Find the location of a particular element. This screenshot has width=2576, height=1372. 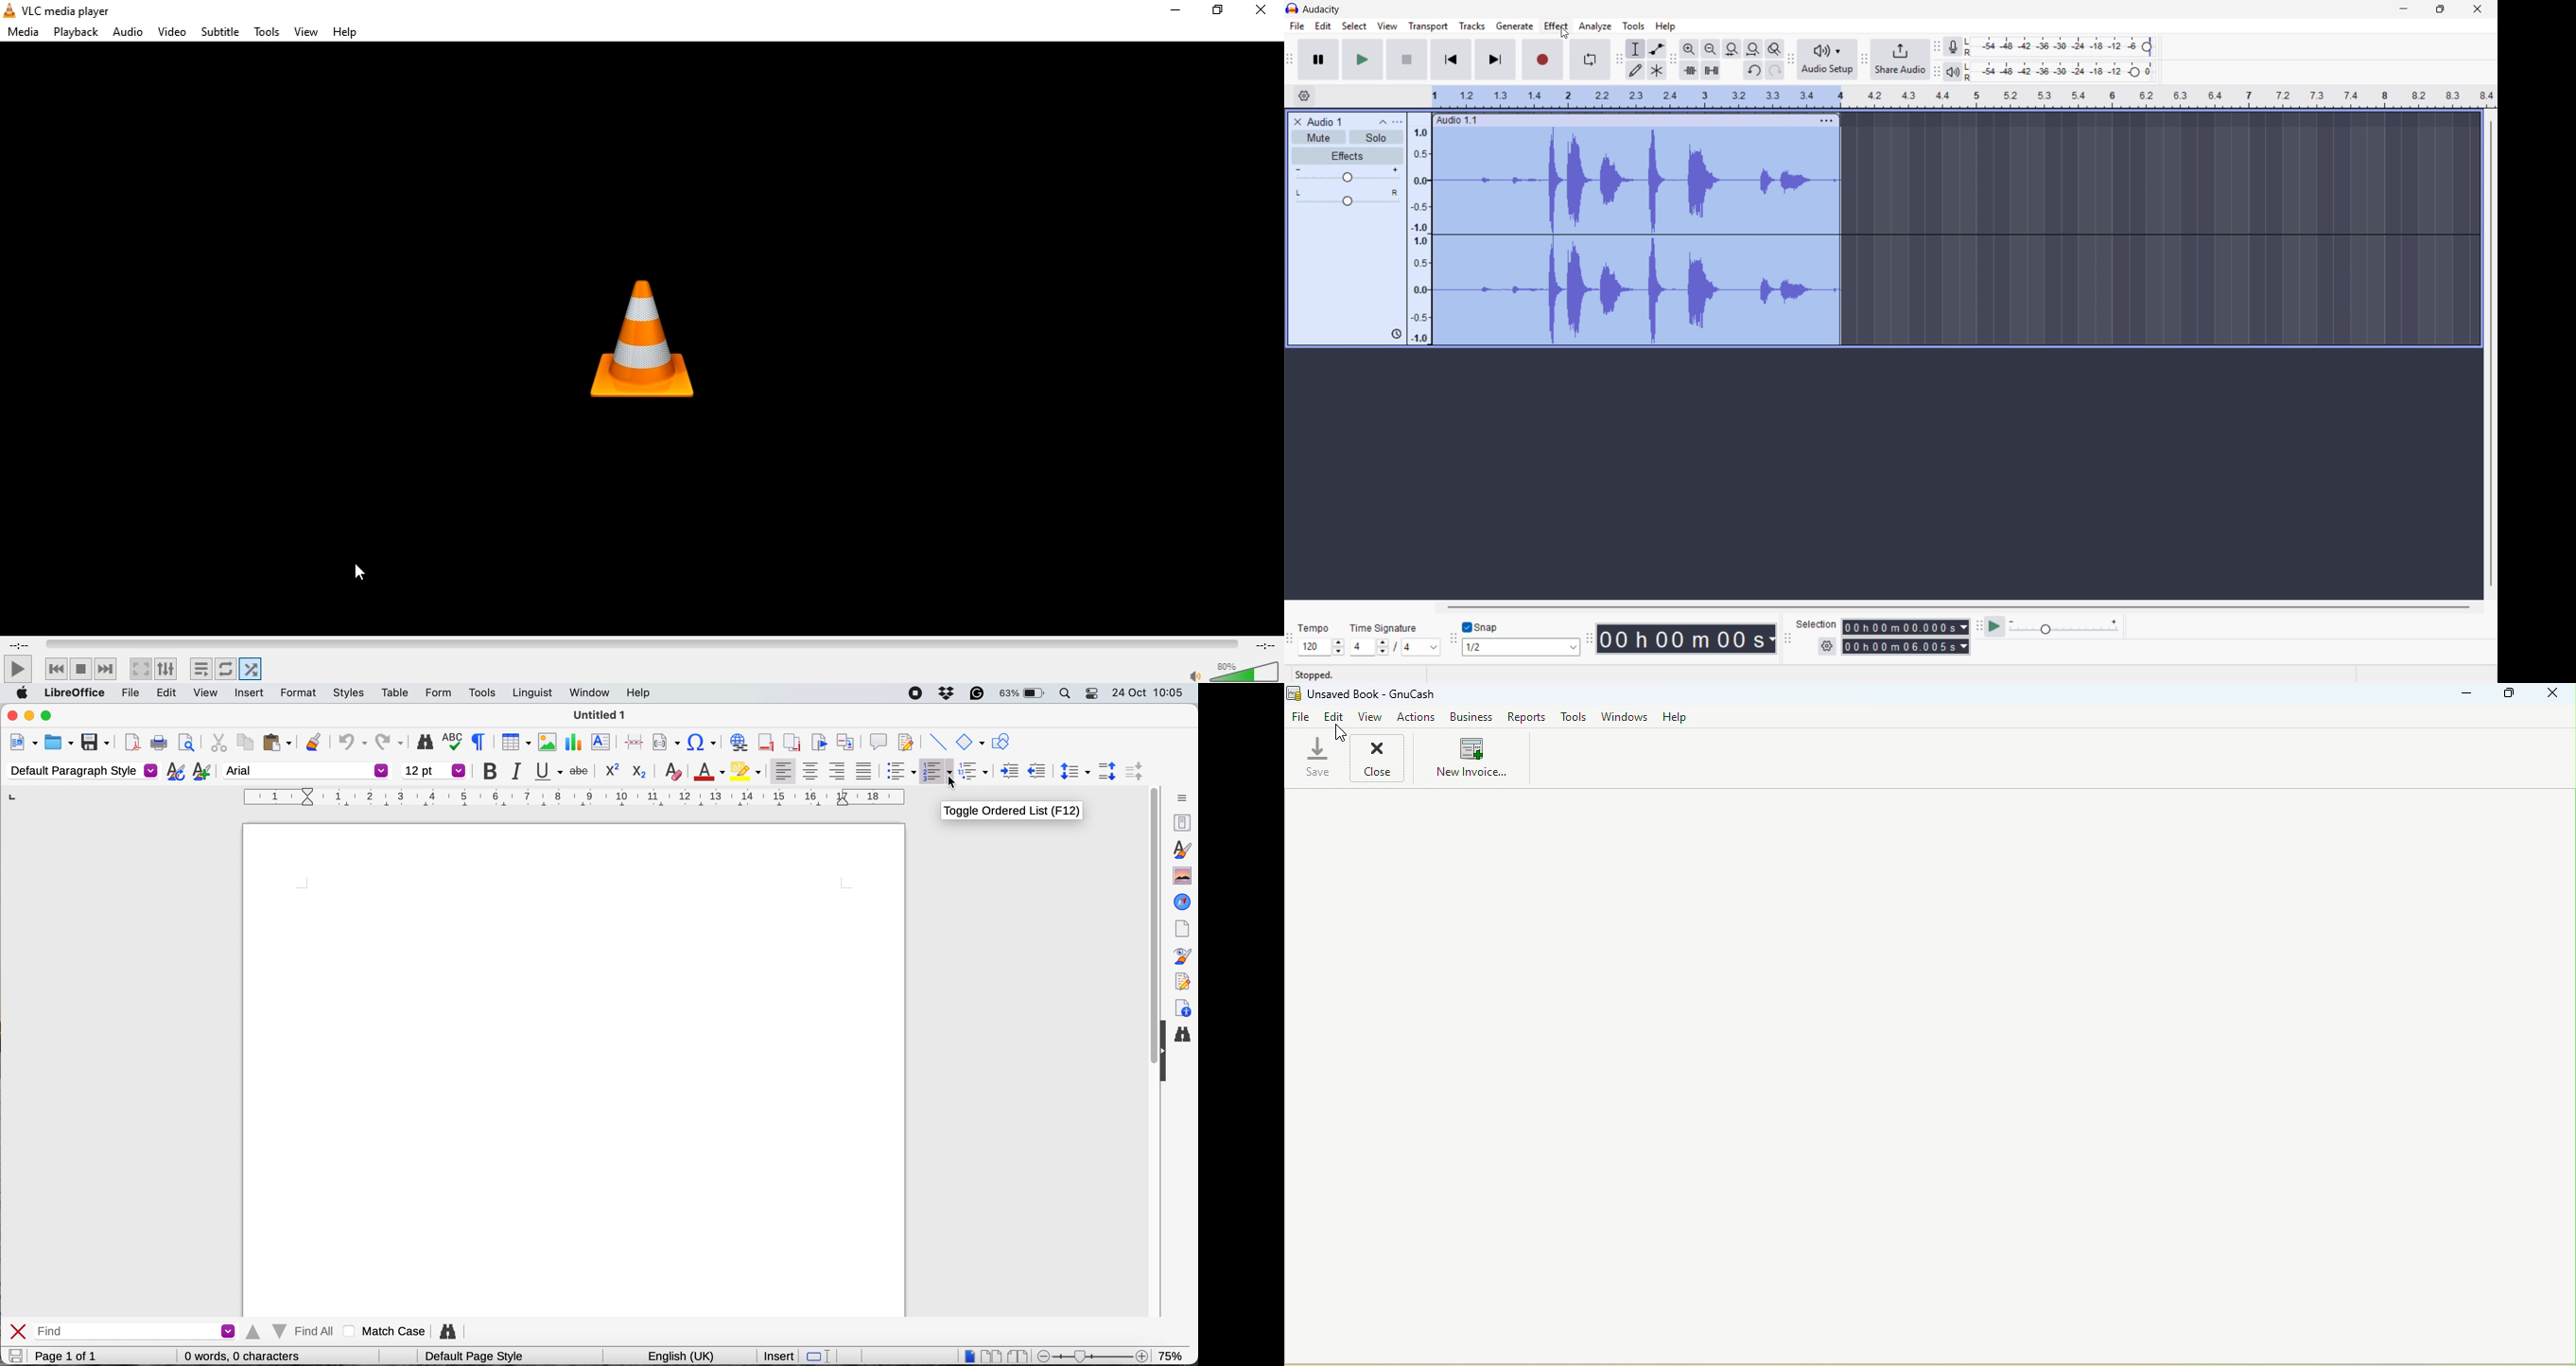

pan is located at coordinates (1347, 198).